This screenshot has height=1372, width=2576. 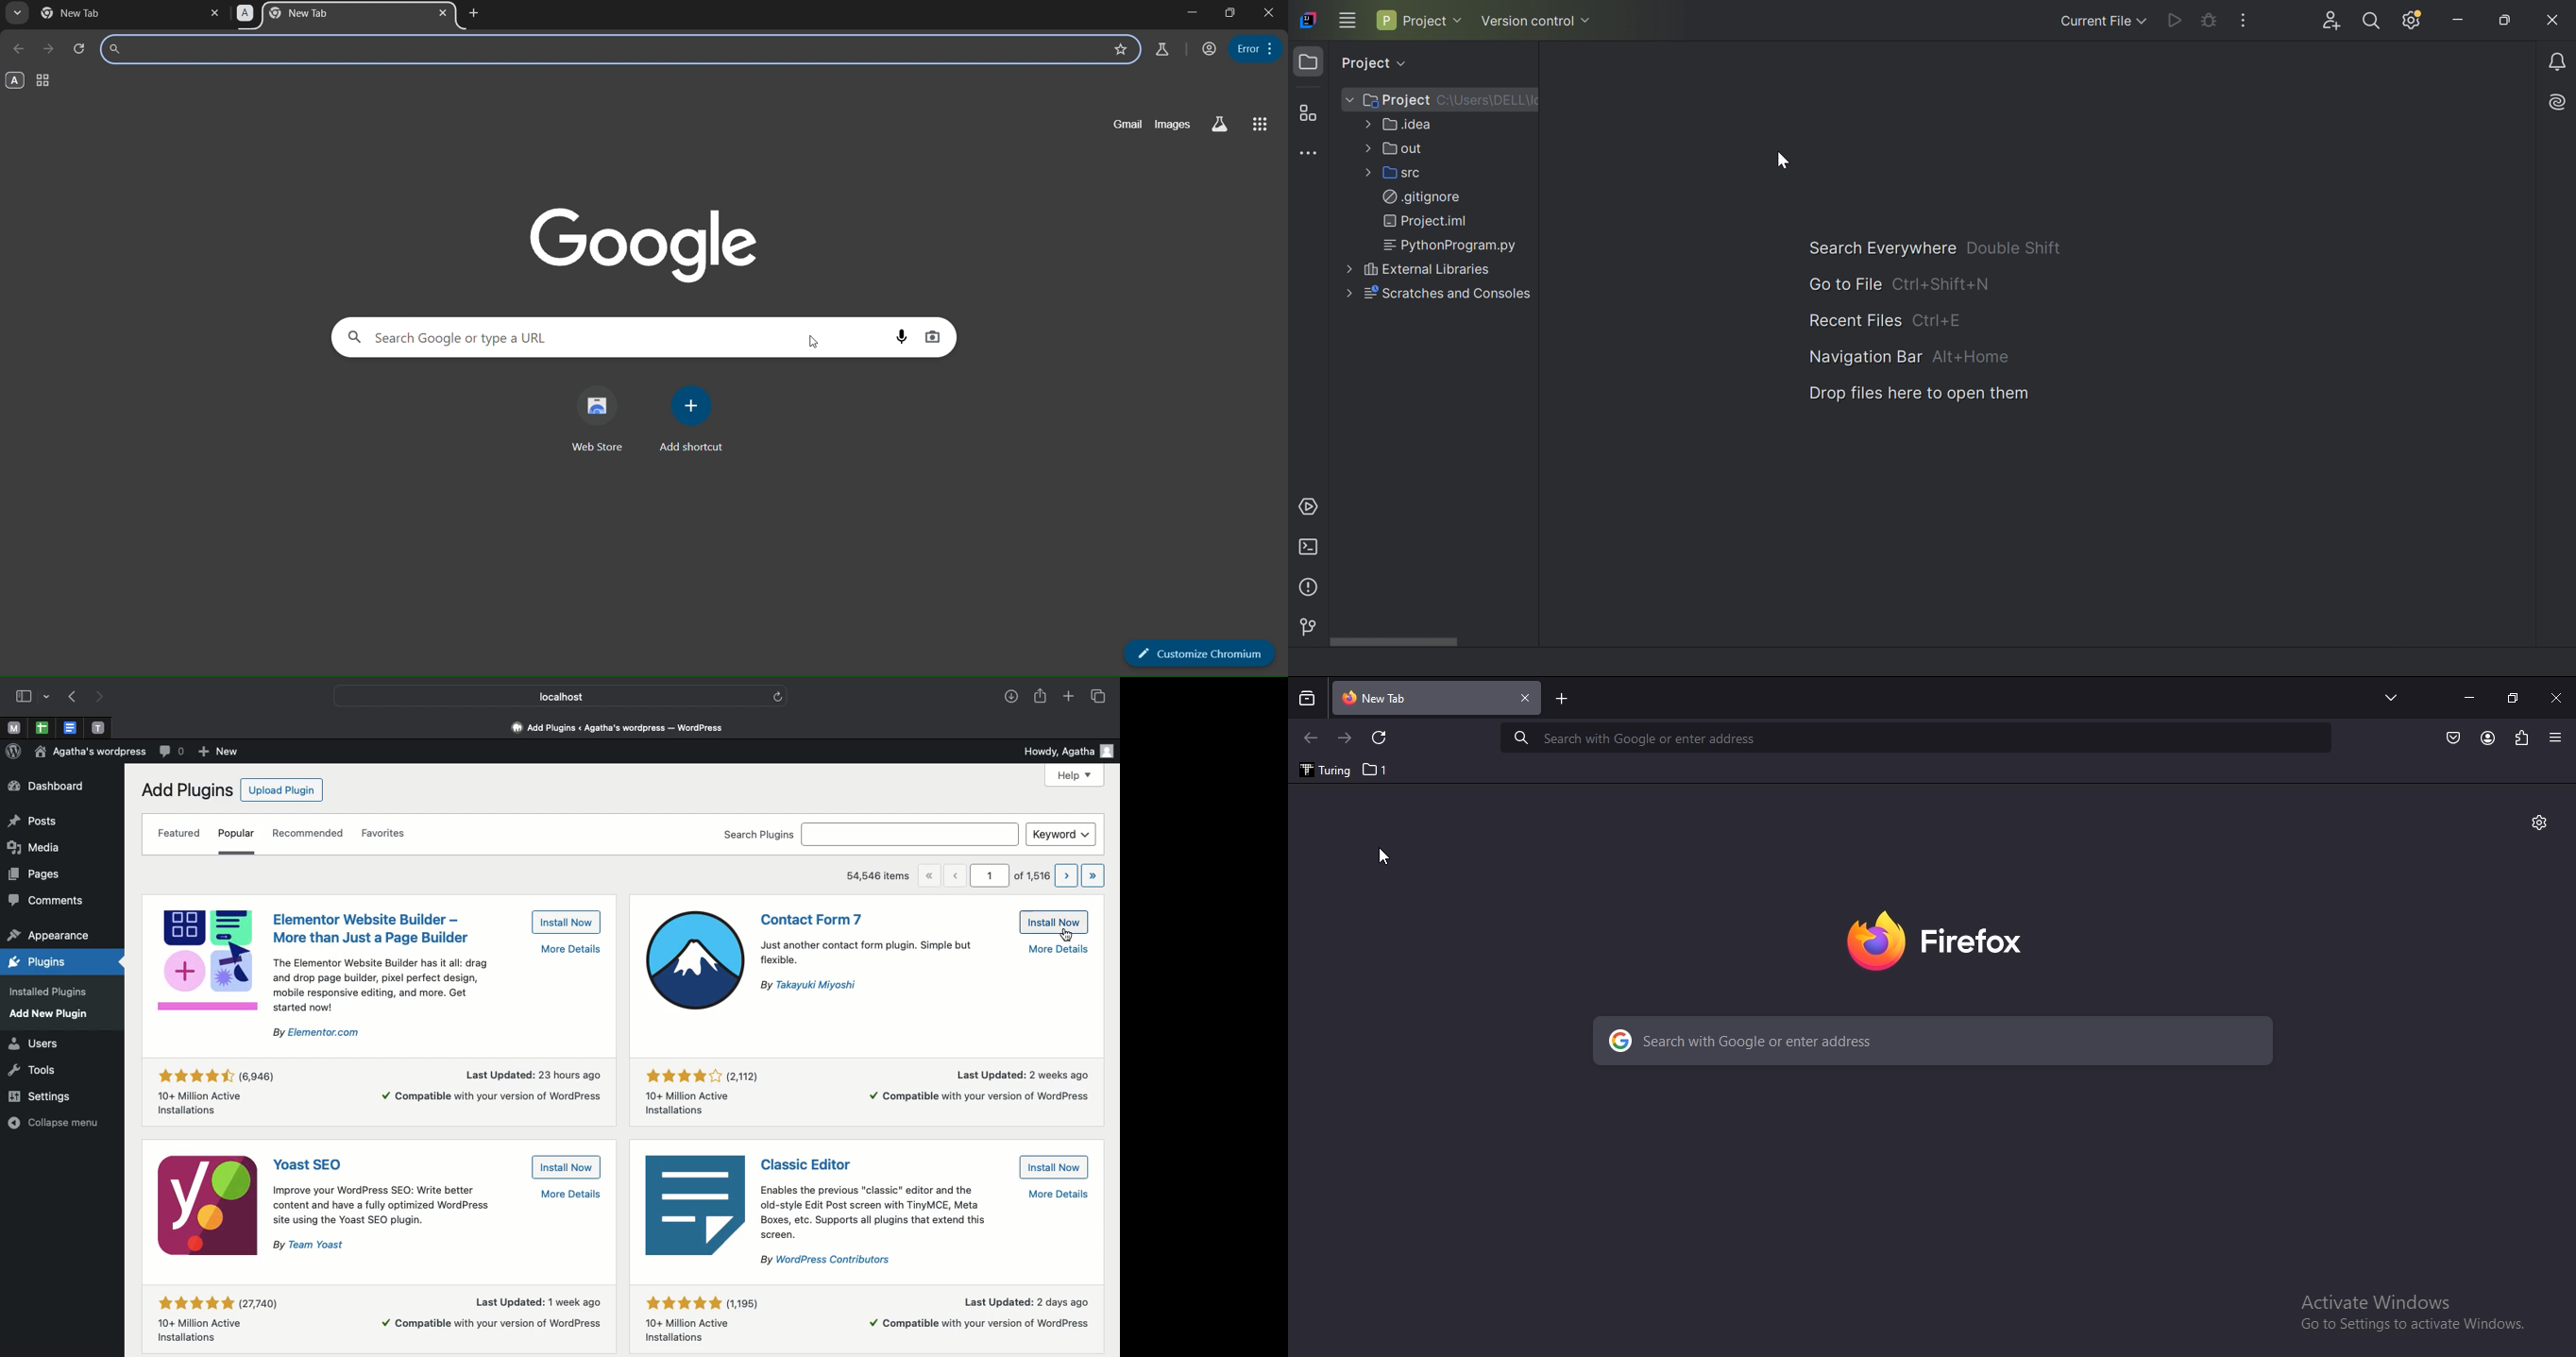 What do you see at coordinates (700, 1320) in the screenshot?
I see `Rating` at bounding box center [700, 1320].